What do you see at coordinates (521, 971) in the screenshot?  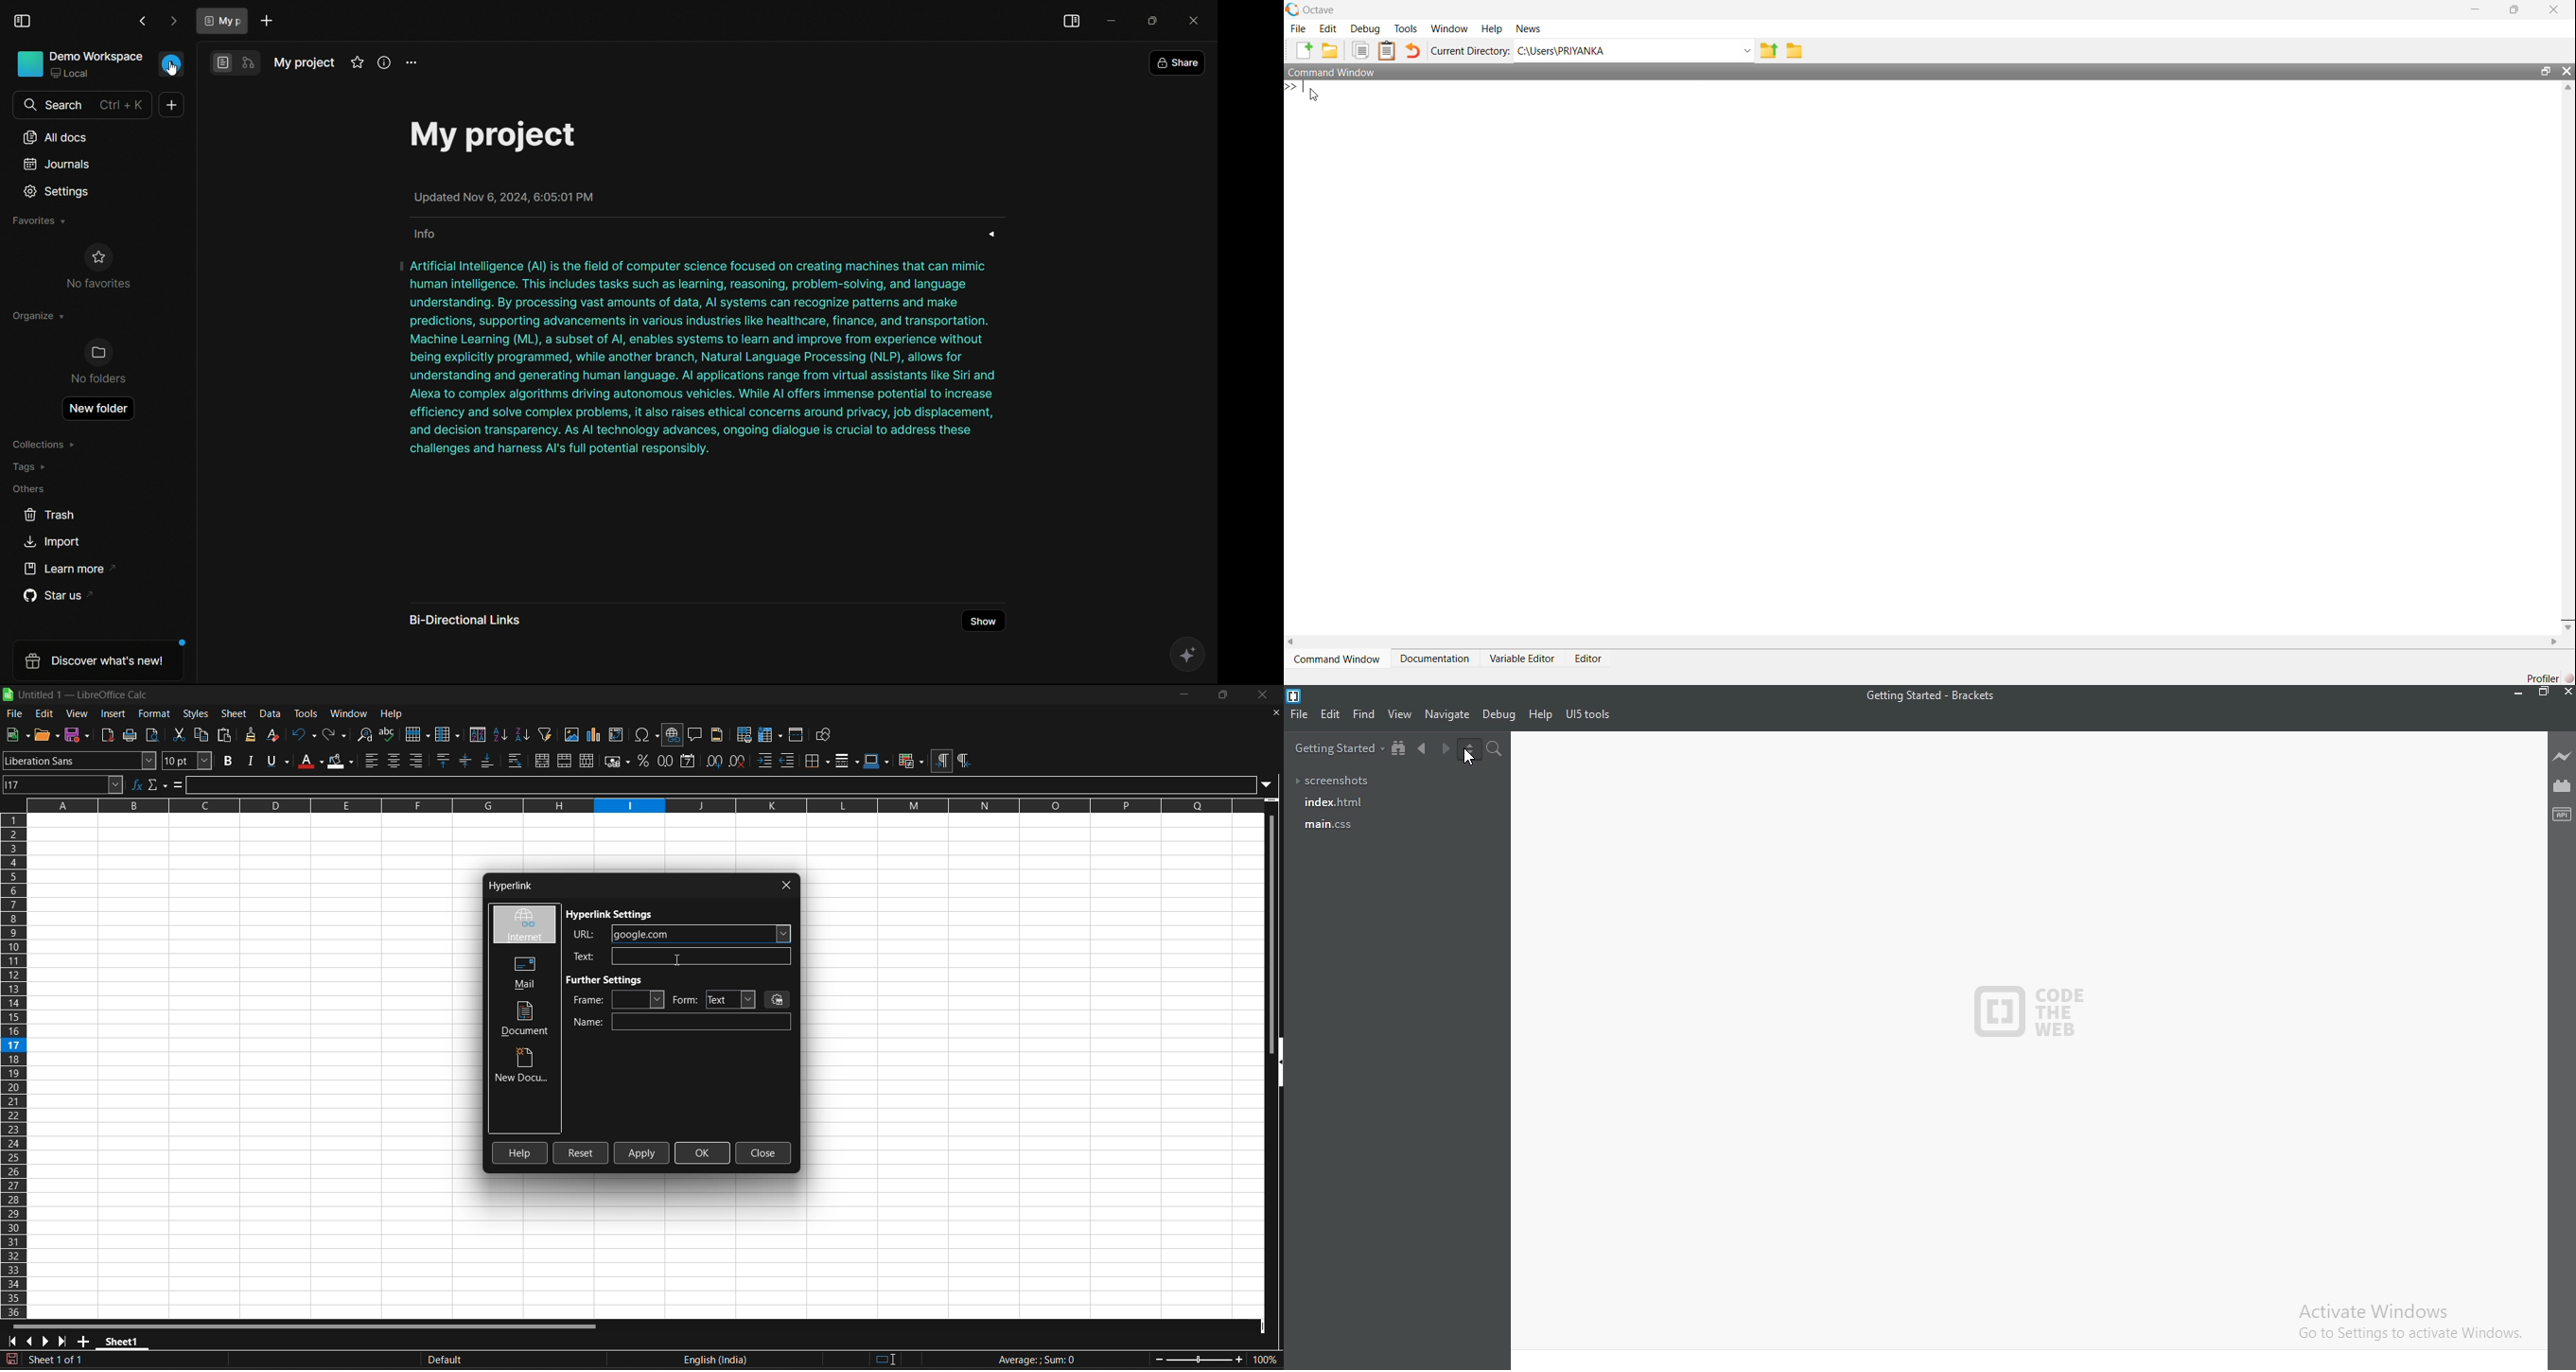 I see `mail` at bounding box center [521, 971].